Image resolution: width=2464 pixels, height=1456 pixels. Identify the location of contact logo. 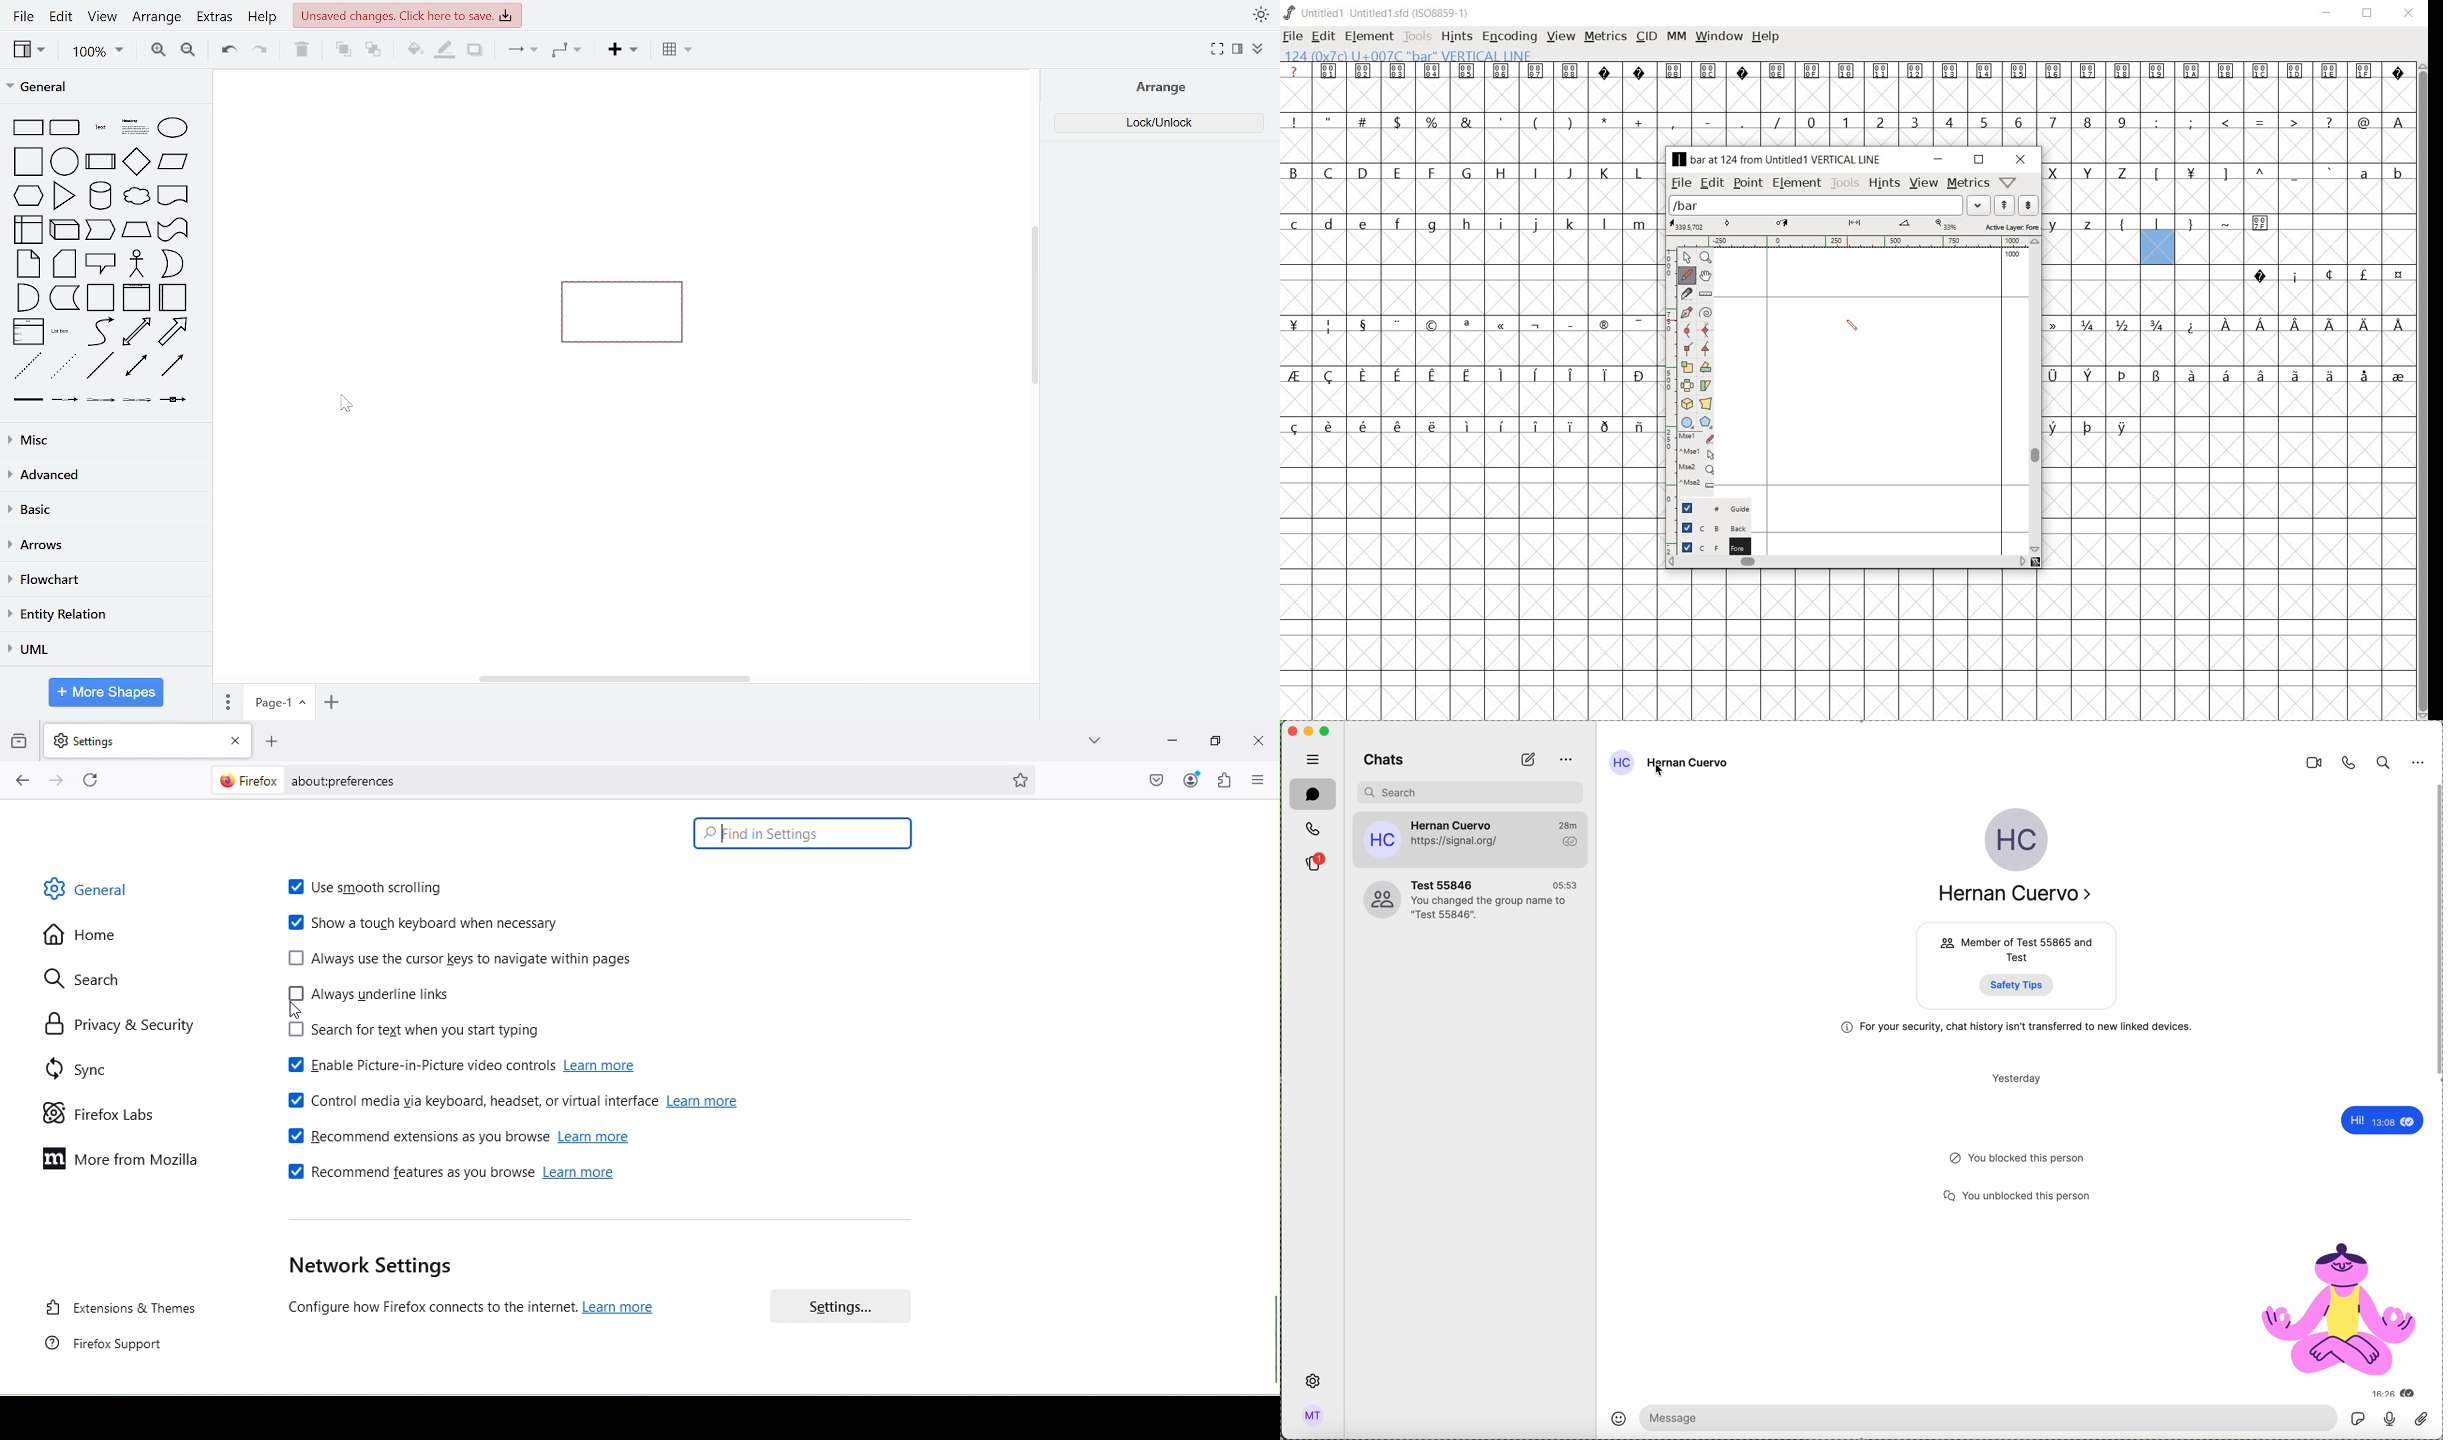
(1941, 945).